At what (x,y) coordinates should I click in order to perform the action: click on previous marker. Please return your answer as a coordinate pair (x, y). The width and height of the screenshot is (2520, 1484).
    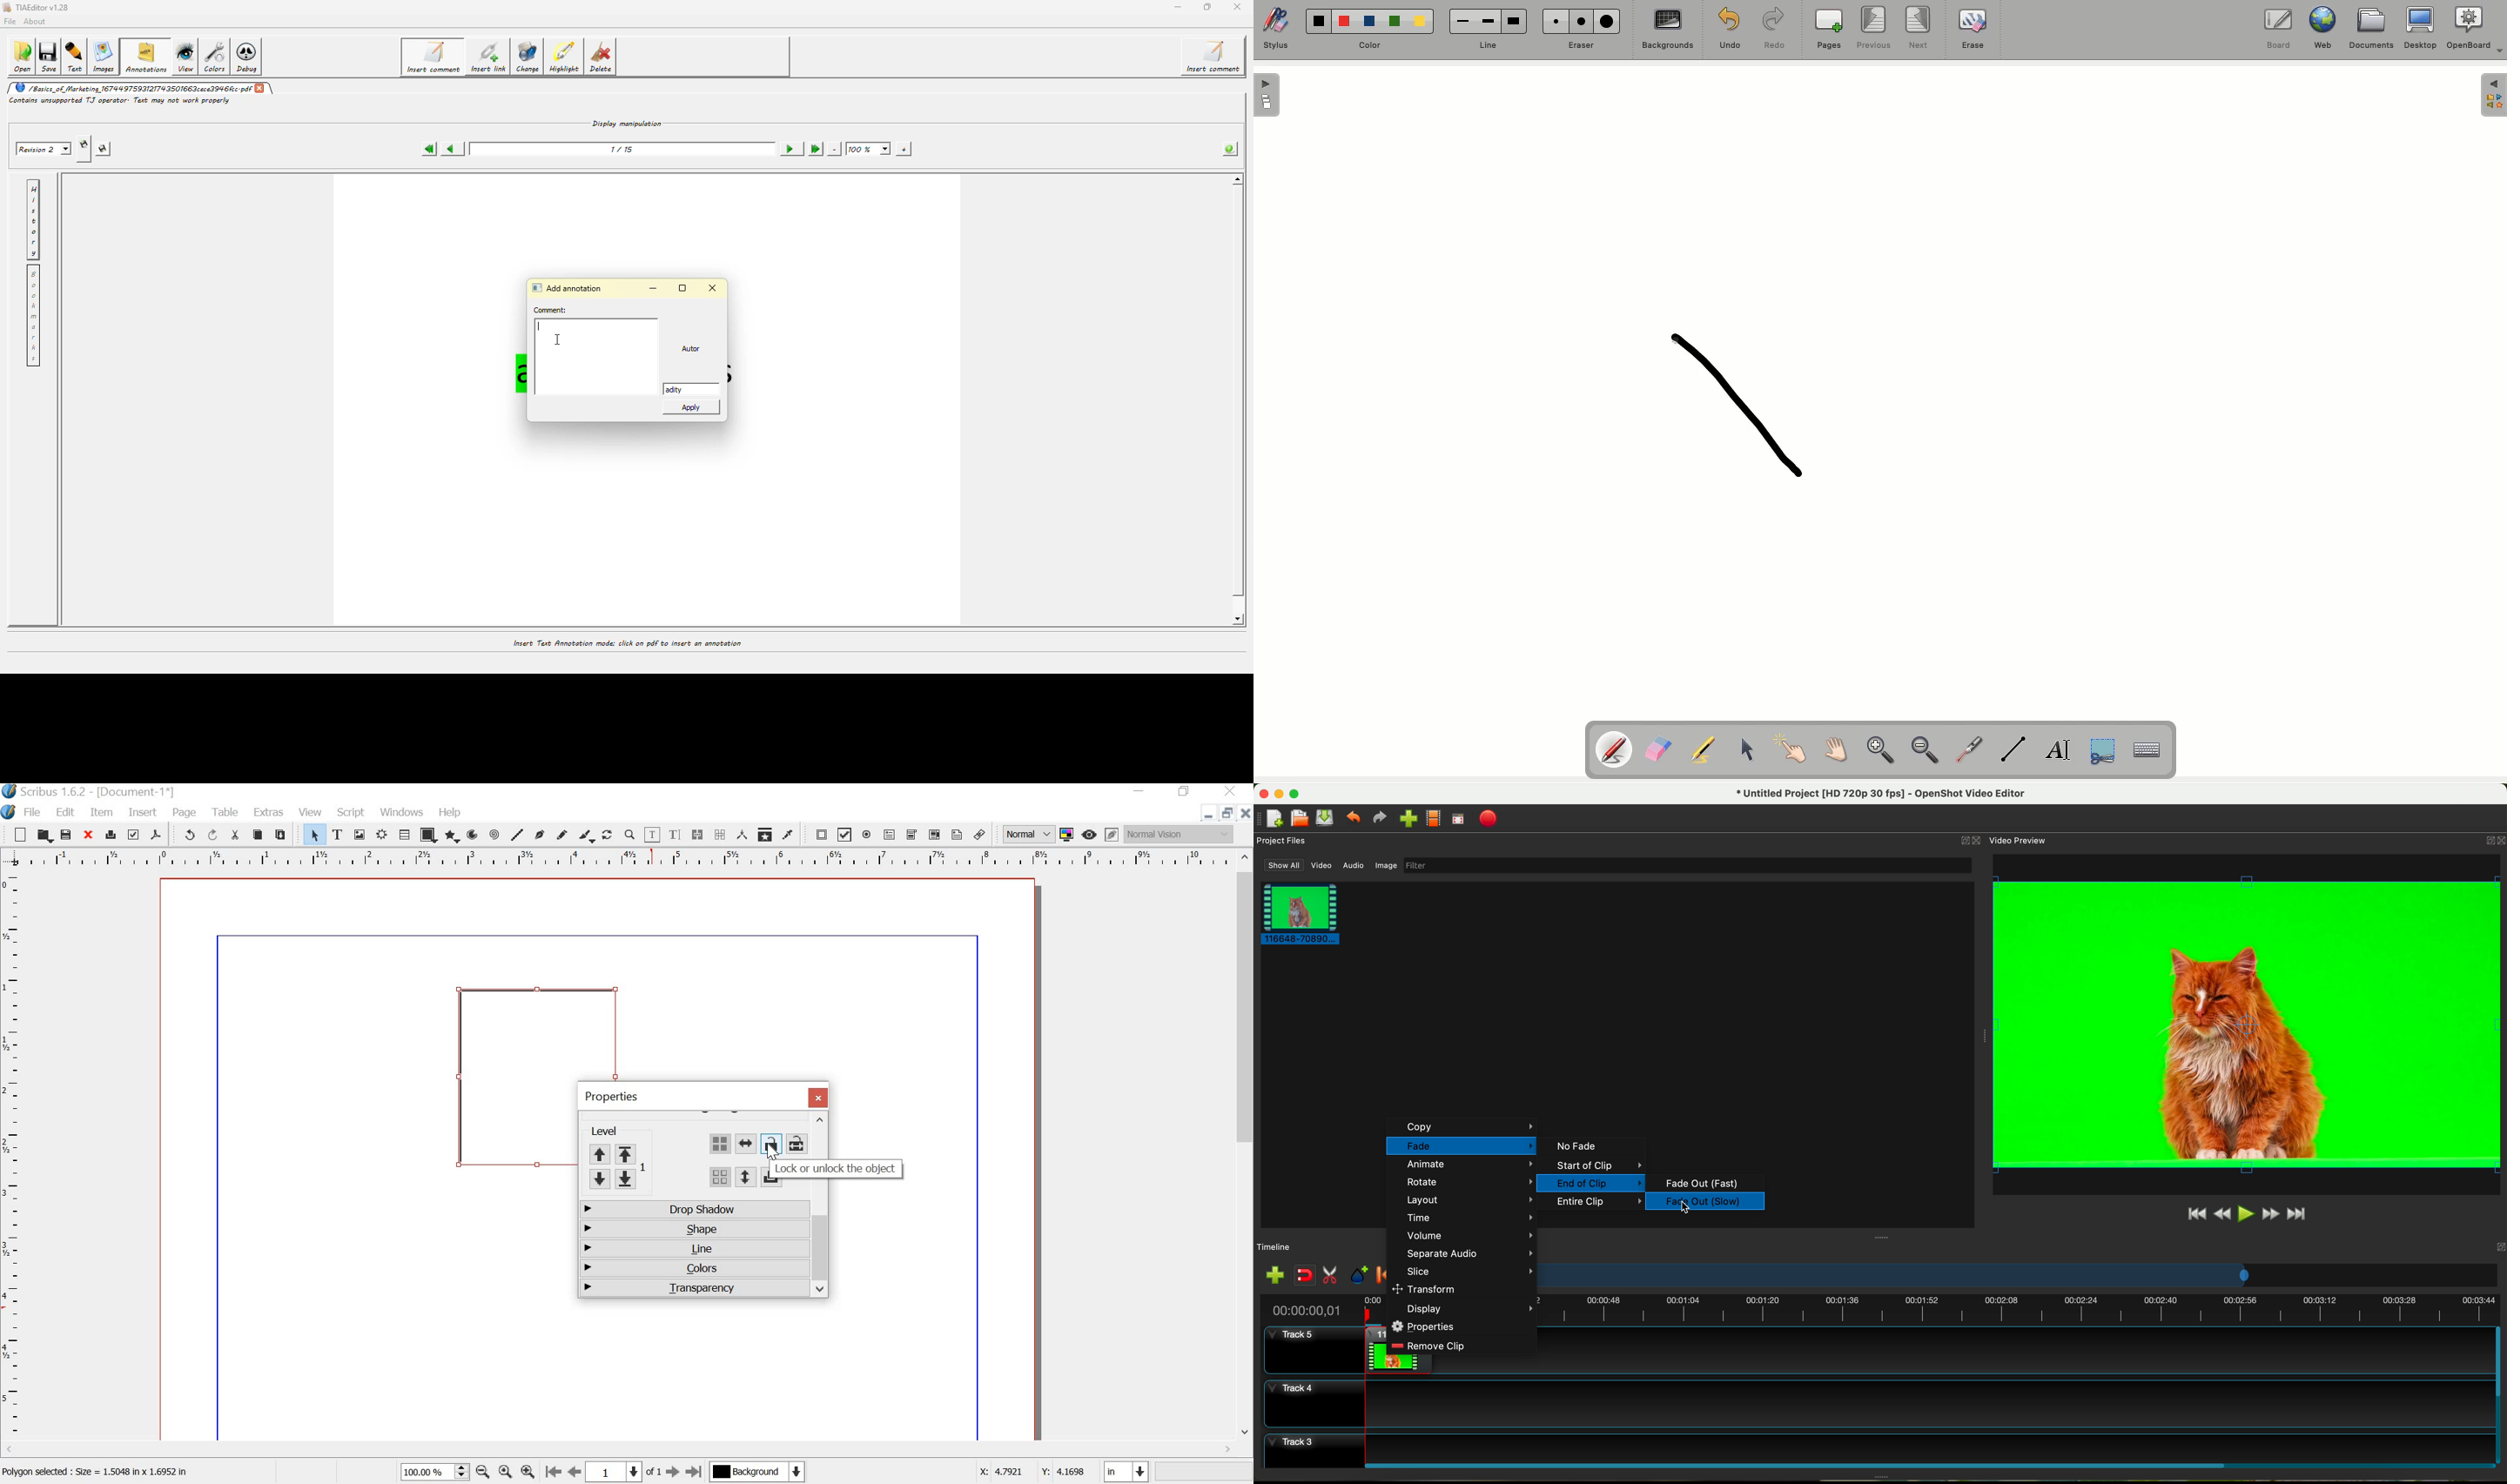
    Looking at the image, I should click on (1381, 1275).